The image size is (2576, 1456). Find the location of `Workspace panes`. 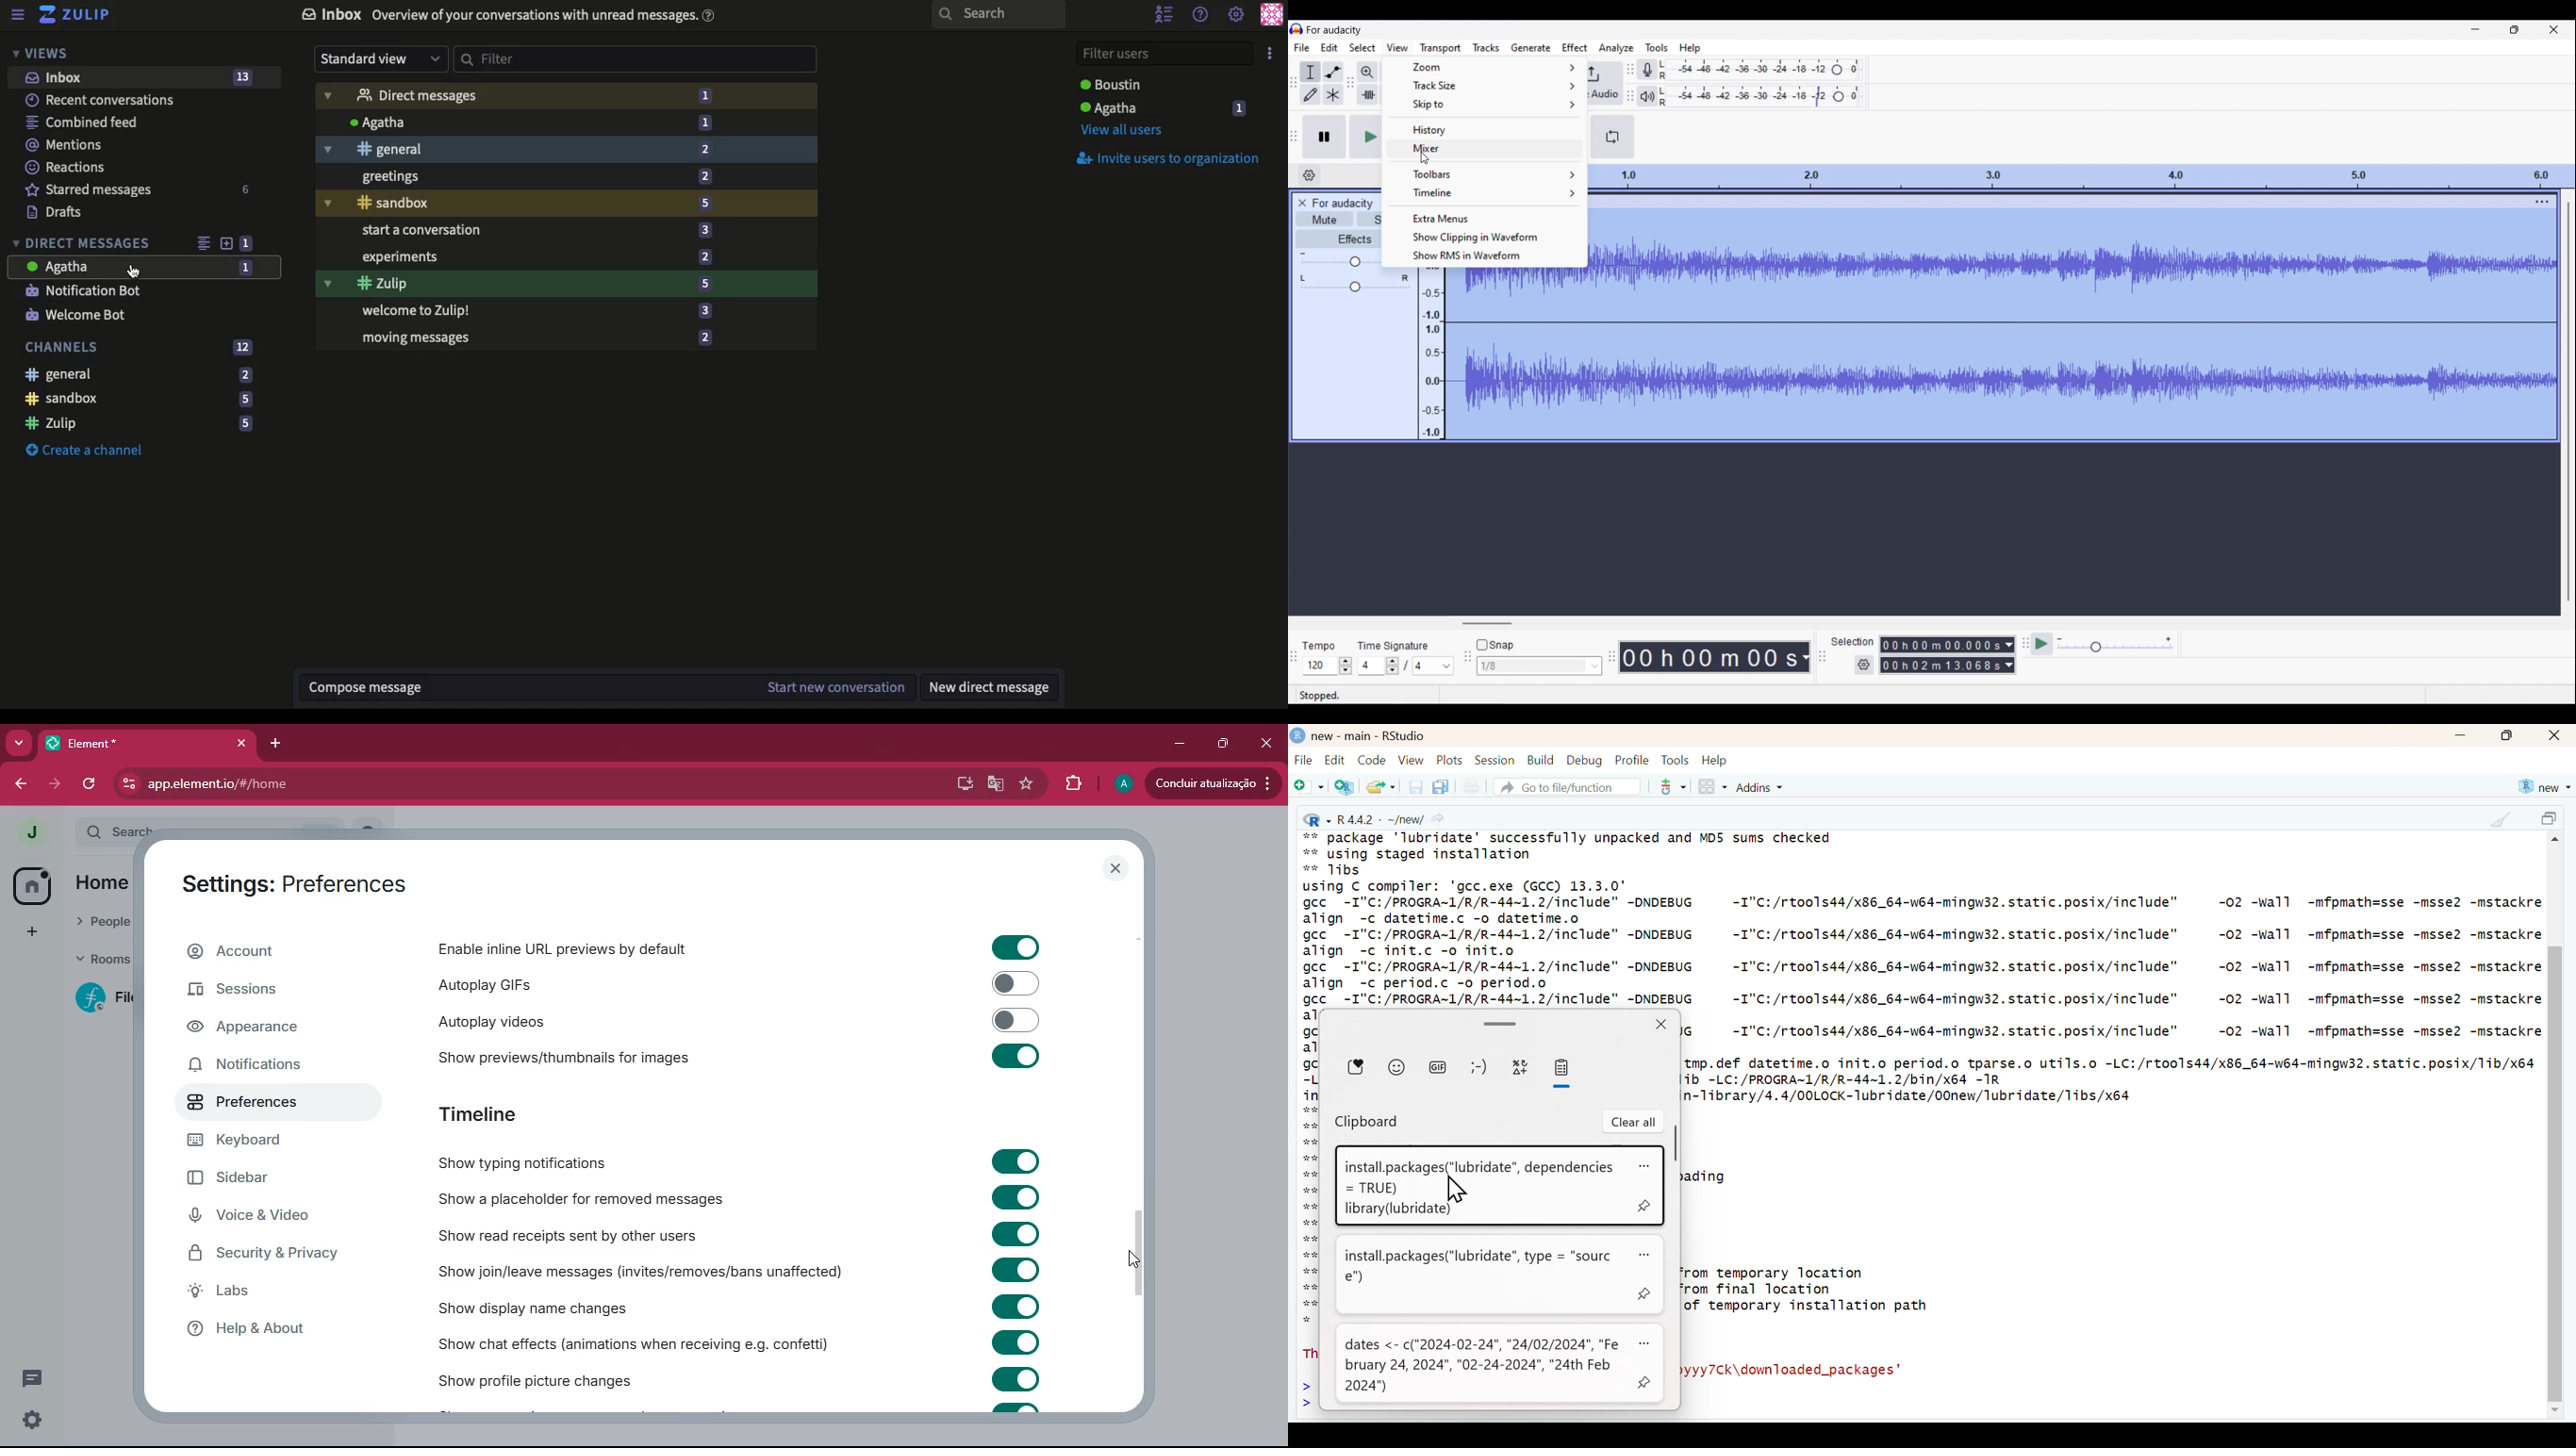

Workspace panes is located at coordinates (1712, 788).